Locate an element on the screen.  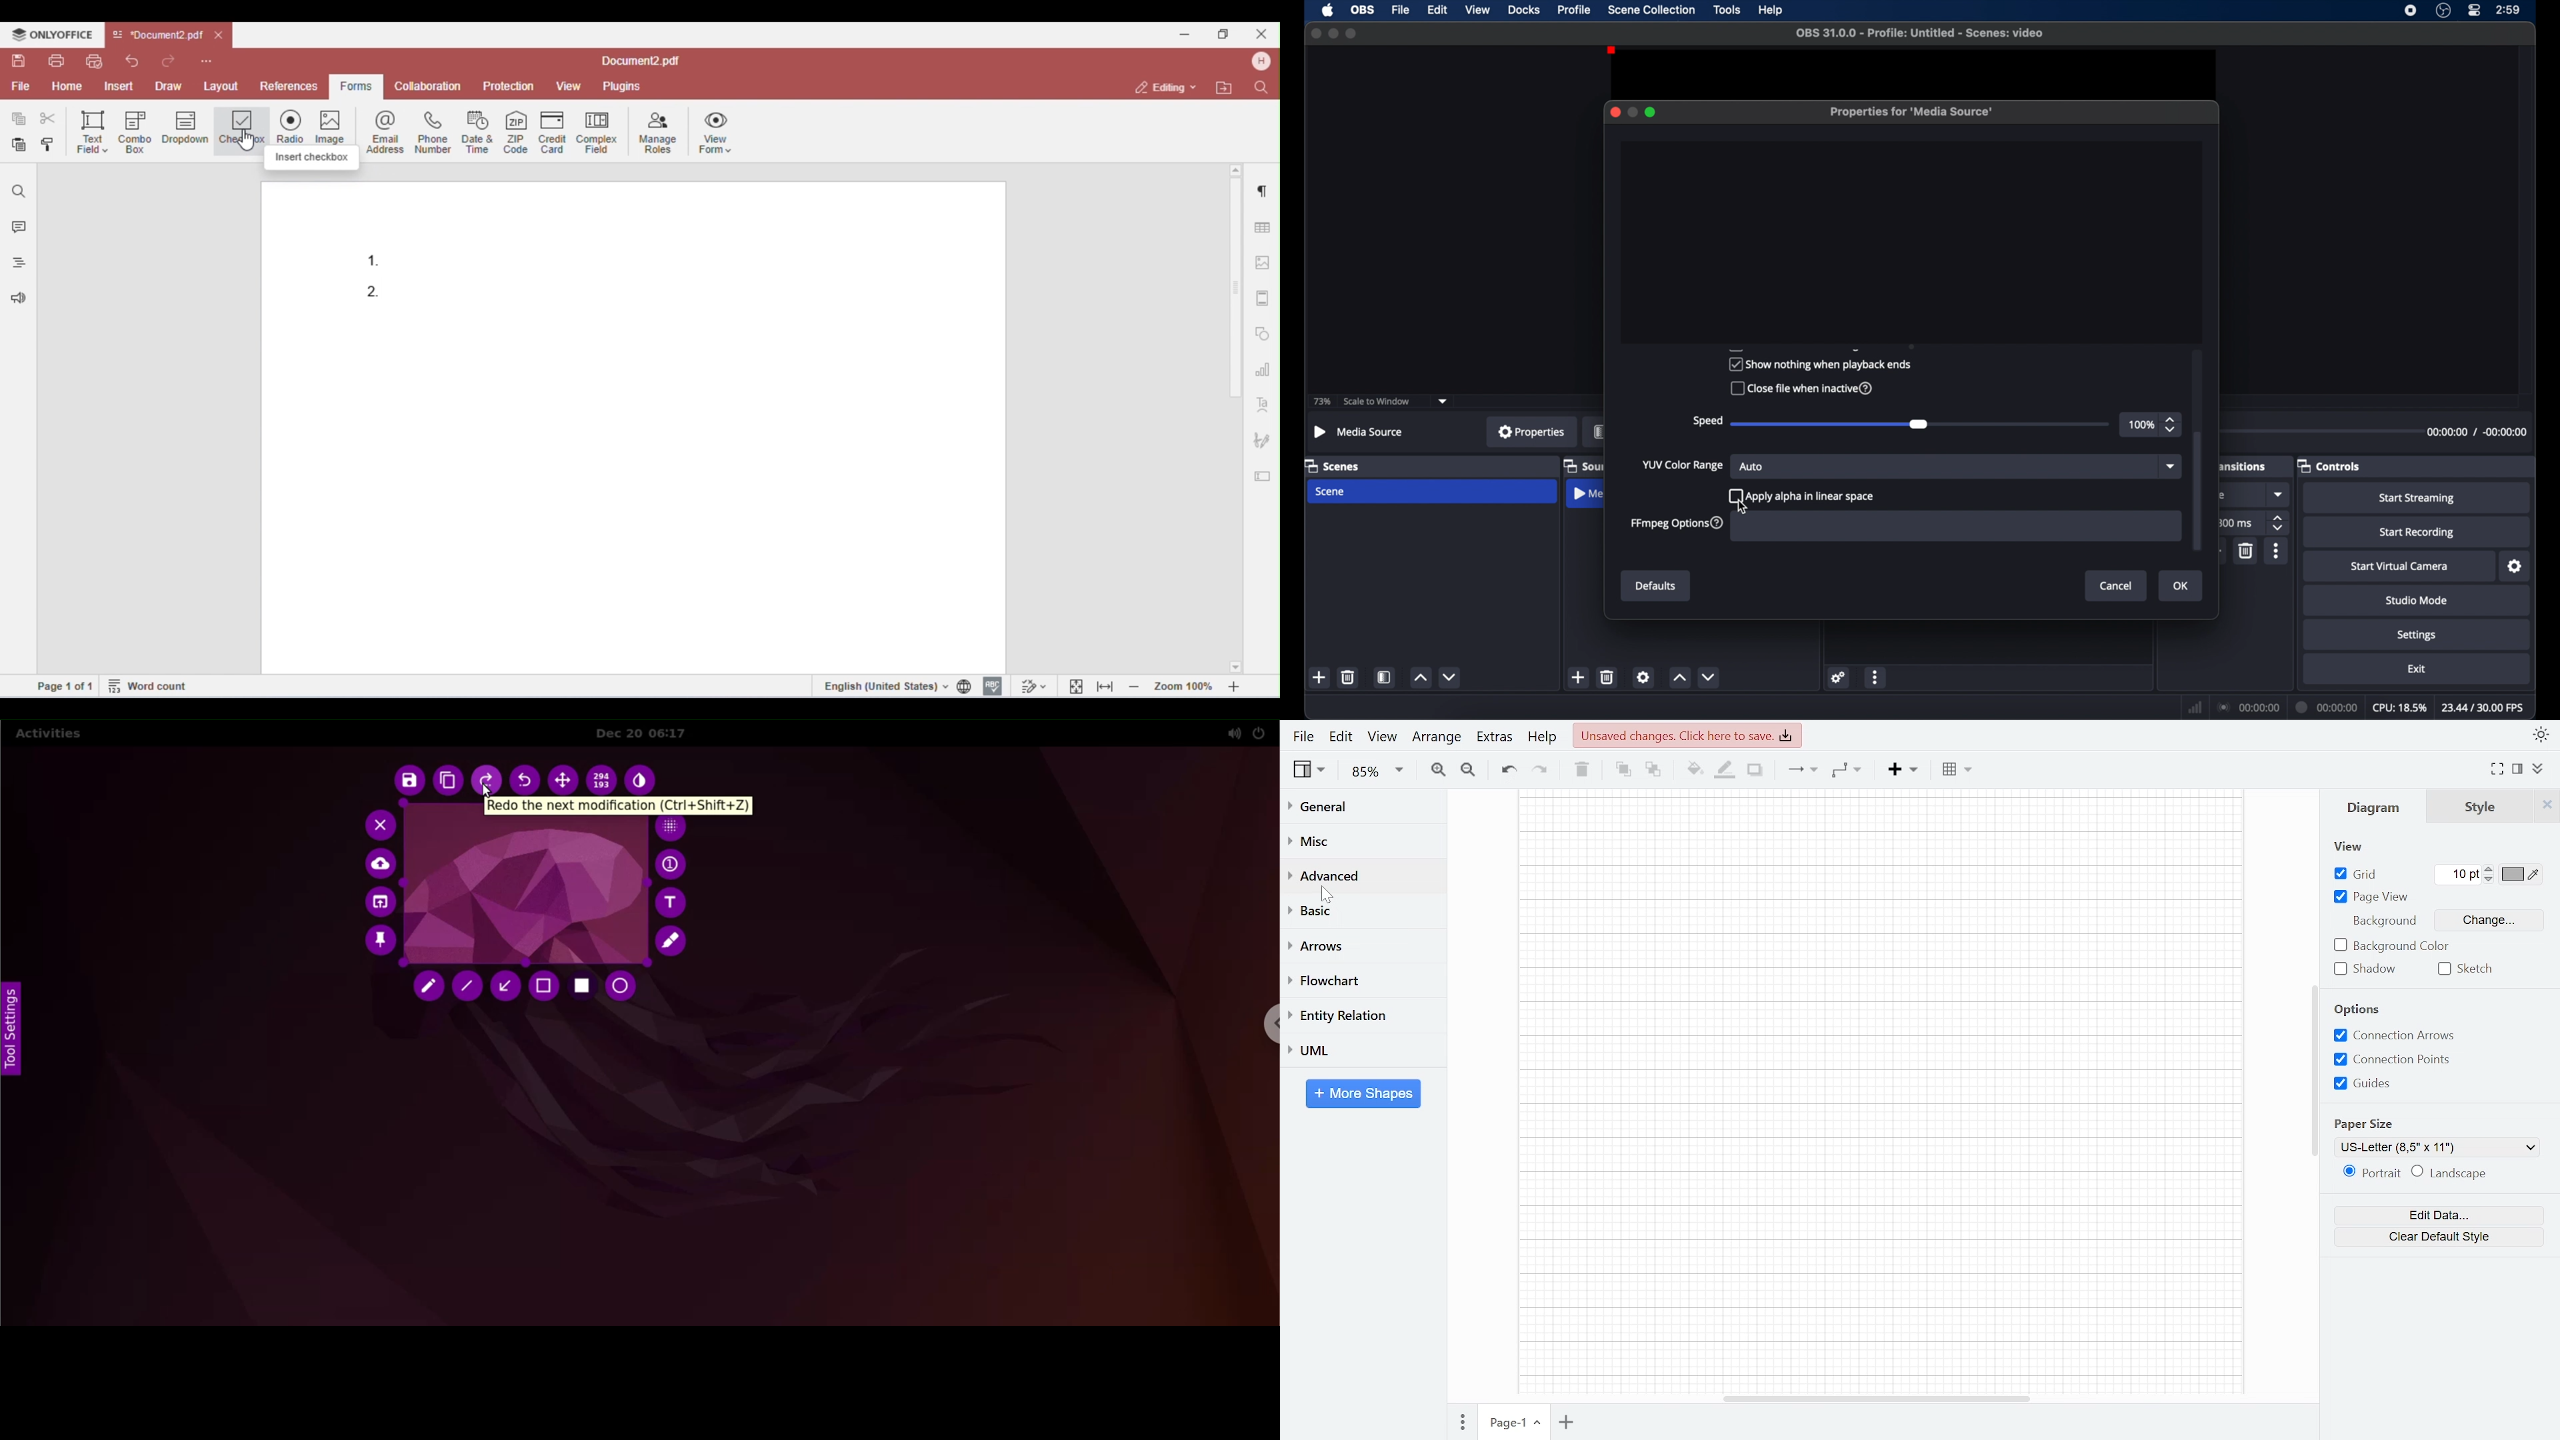
apple icon is located at coordinates (1328, 10).